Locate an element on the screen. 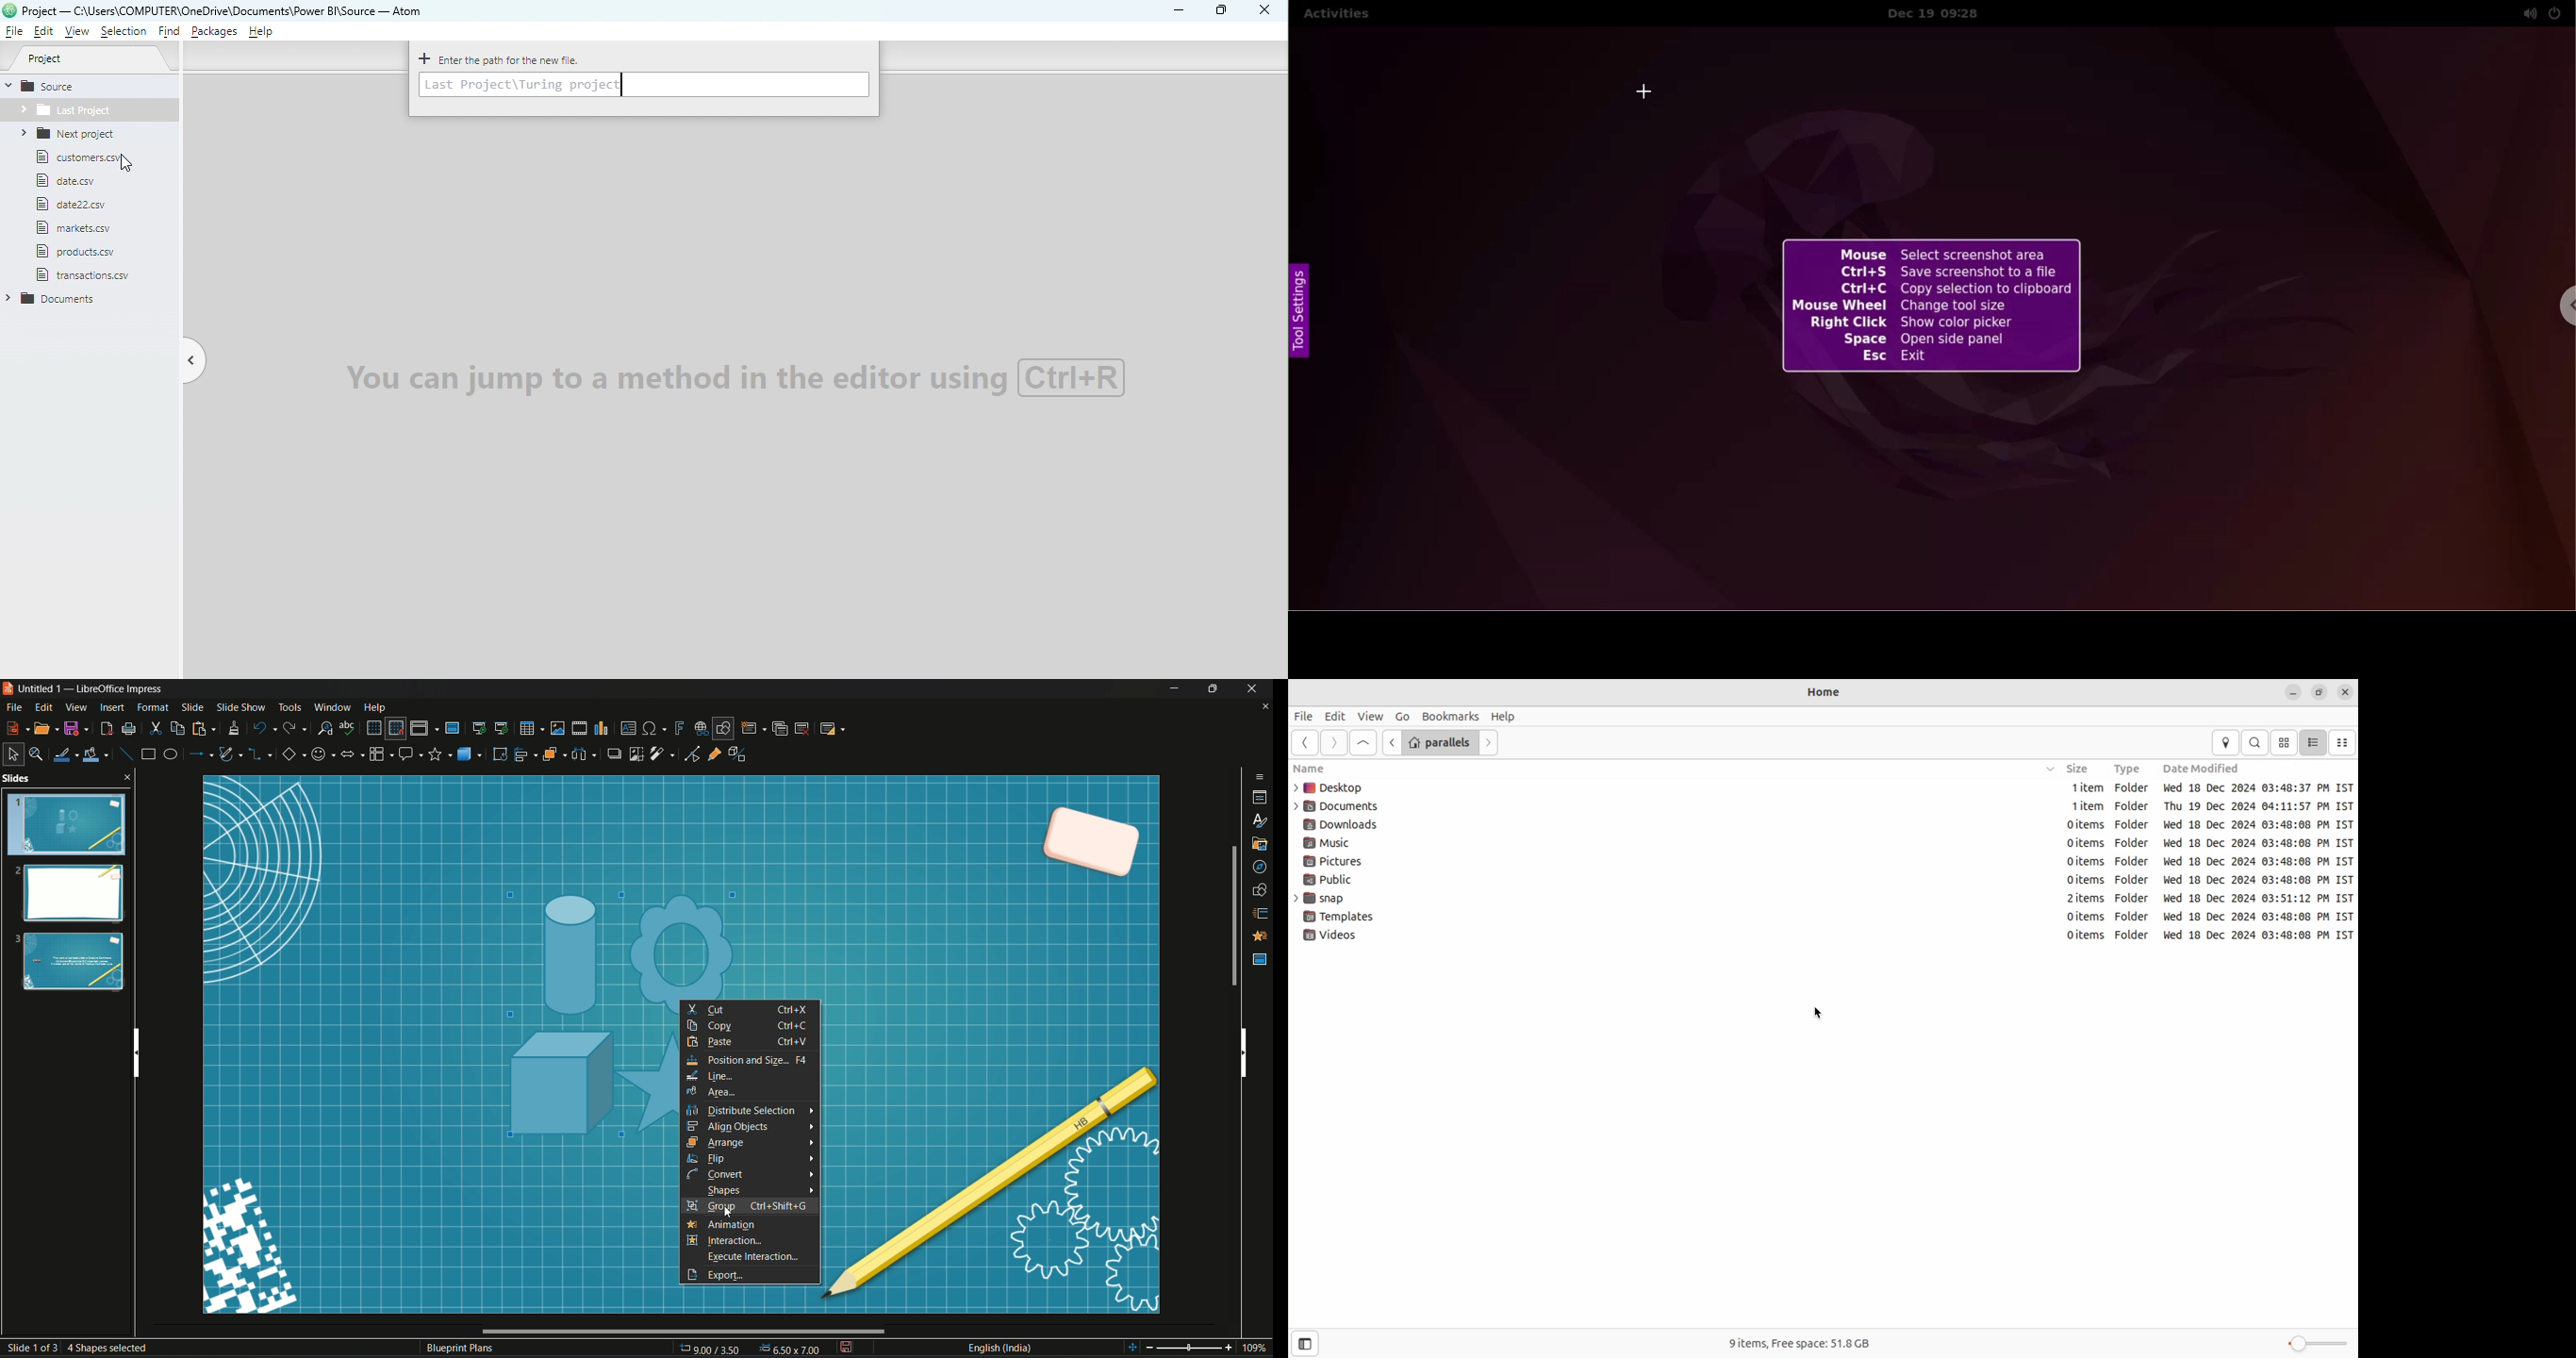  Date Modified is located at coordinates (2210, 767).